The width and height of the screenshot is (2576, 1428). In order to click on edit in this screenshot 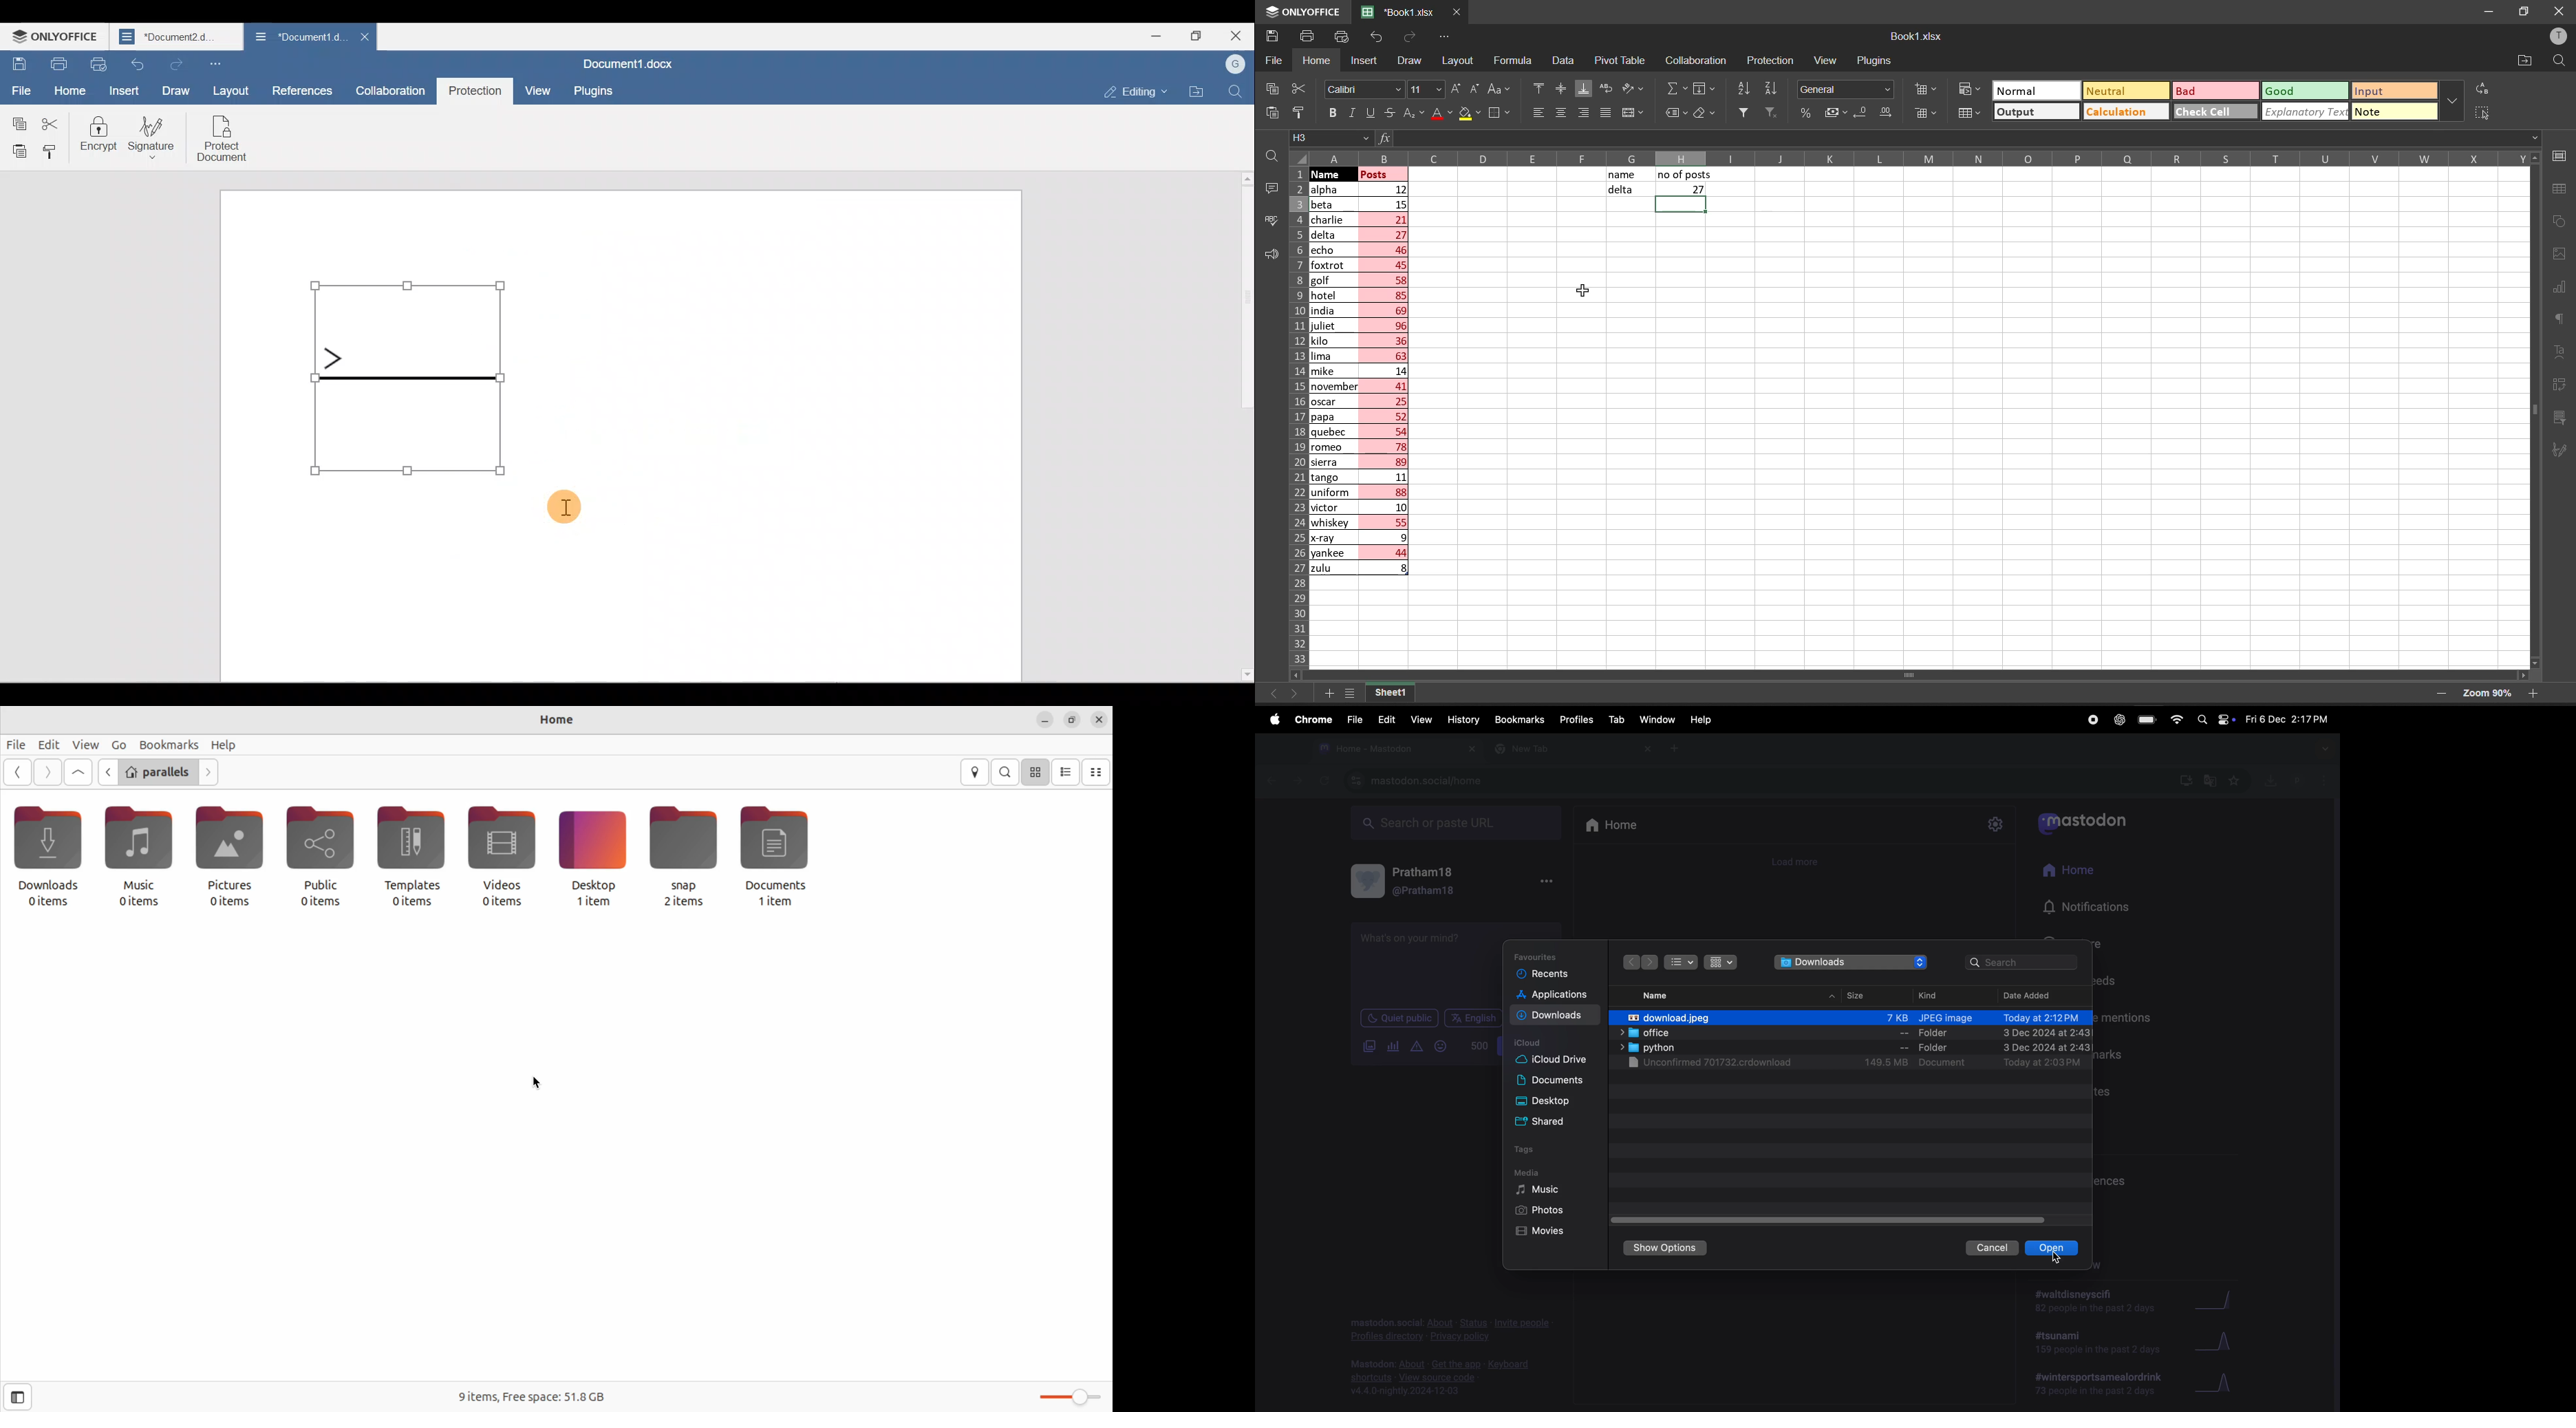, I will do `click(1386, 720)`.